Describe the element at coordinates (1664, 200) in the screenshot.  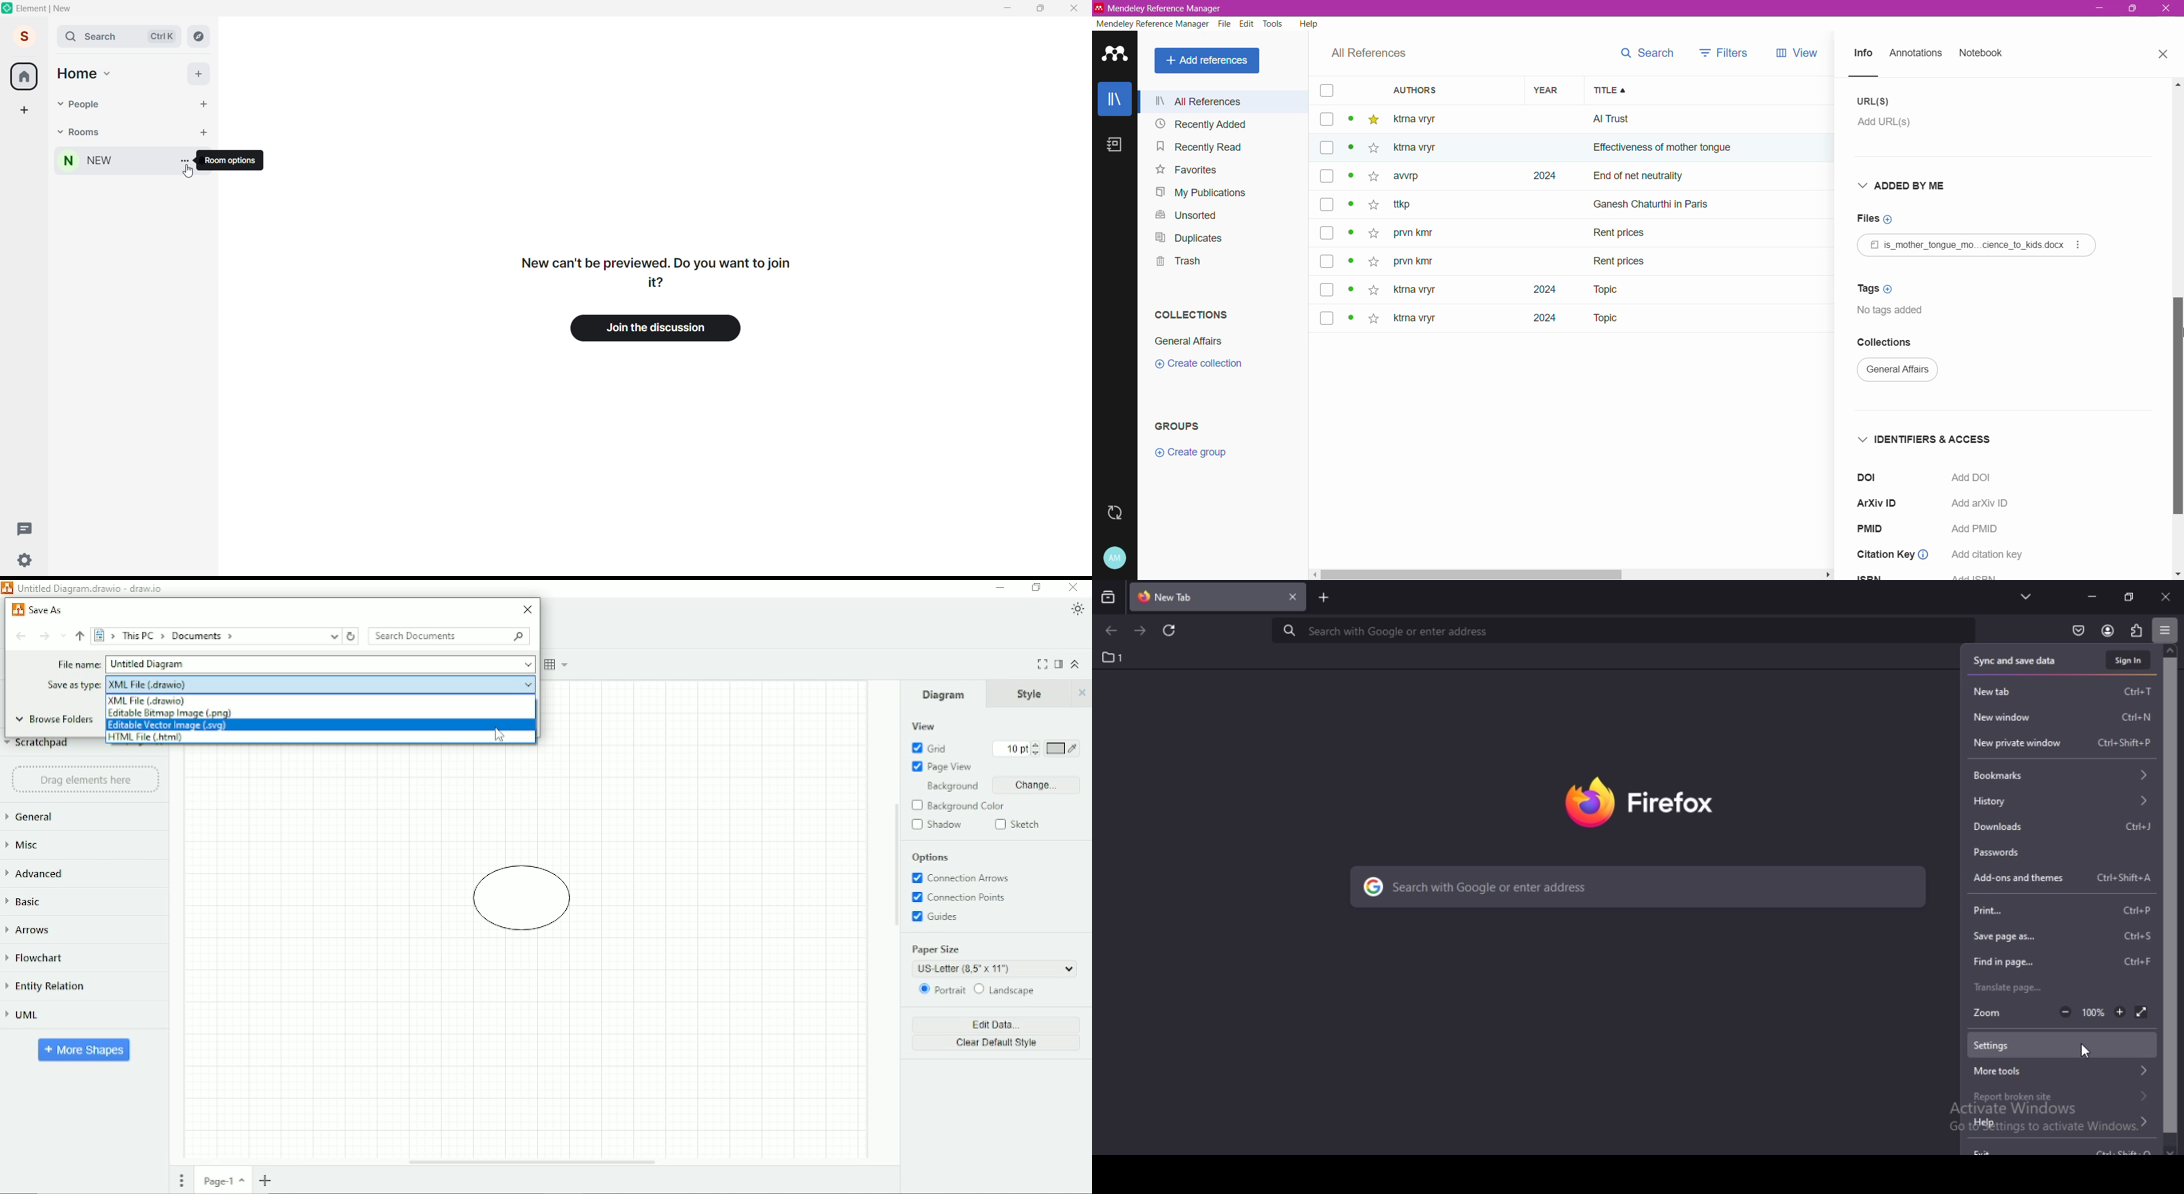
I see `ganesh chaturthi in paris ` at that location.